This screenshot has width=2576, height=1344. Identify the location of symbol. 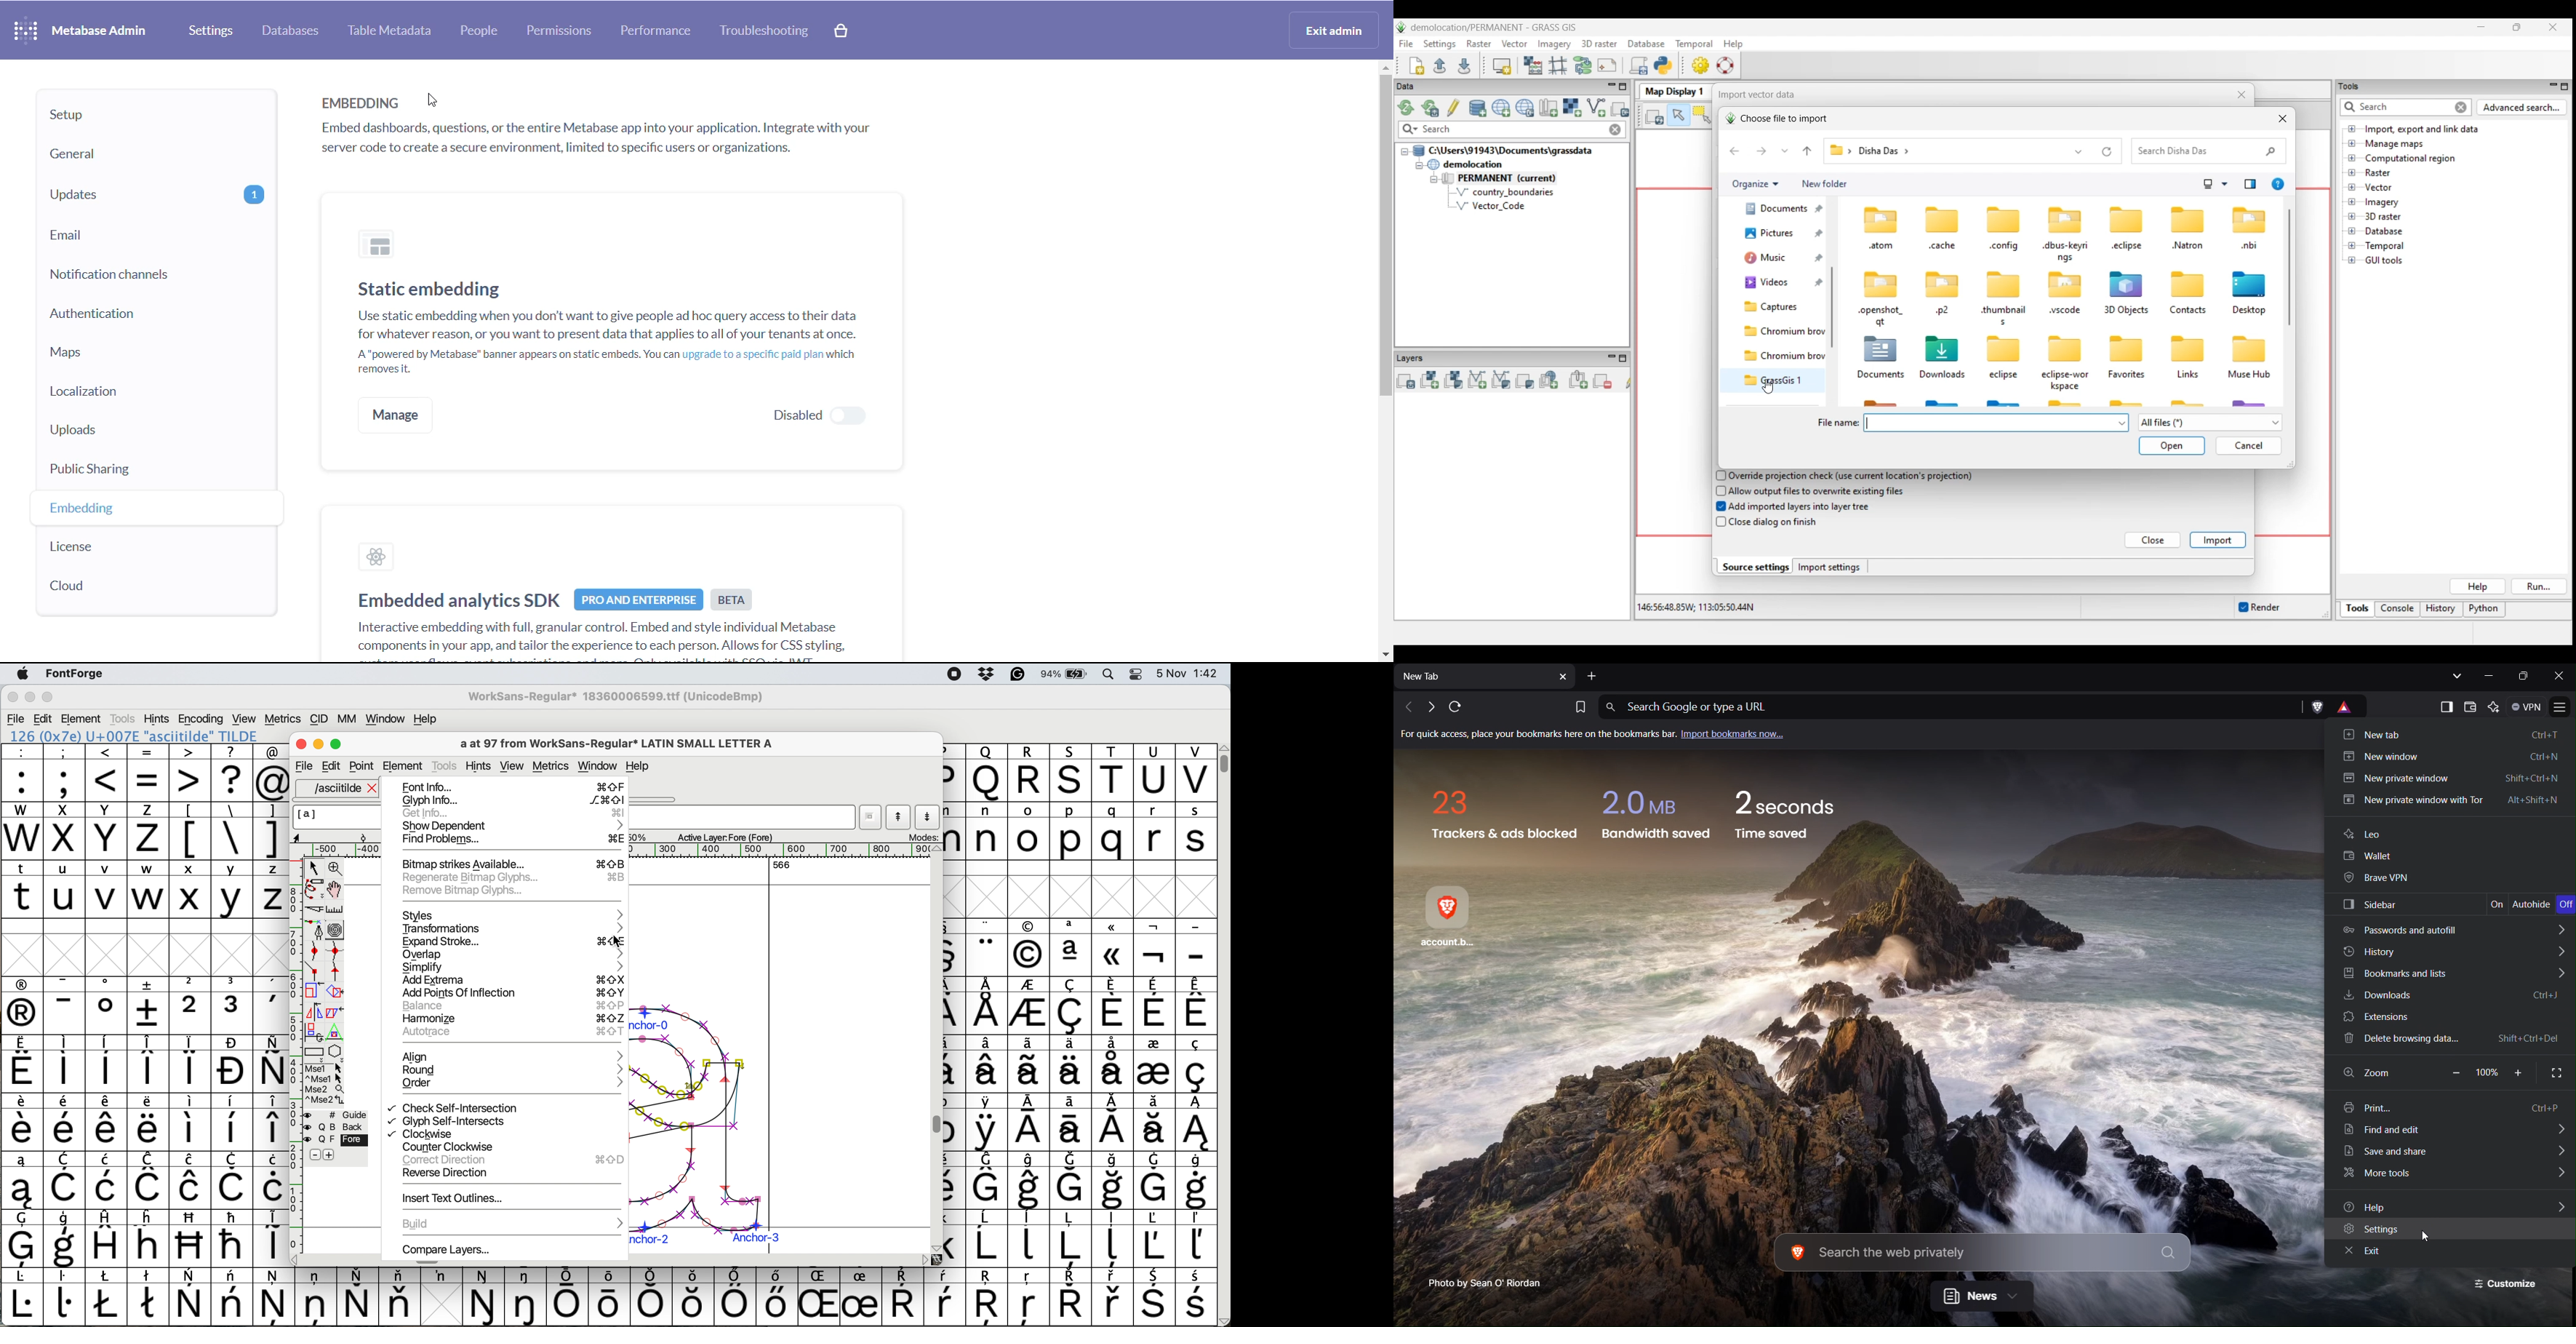
(1113, 1123).